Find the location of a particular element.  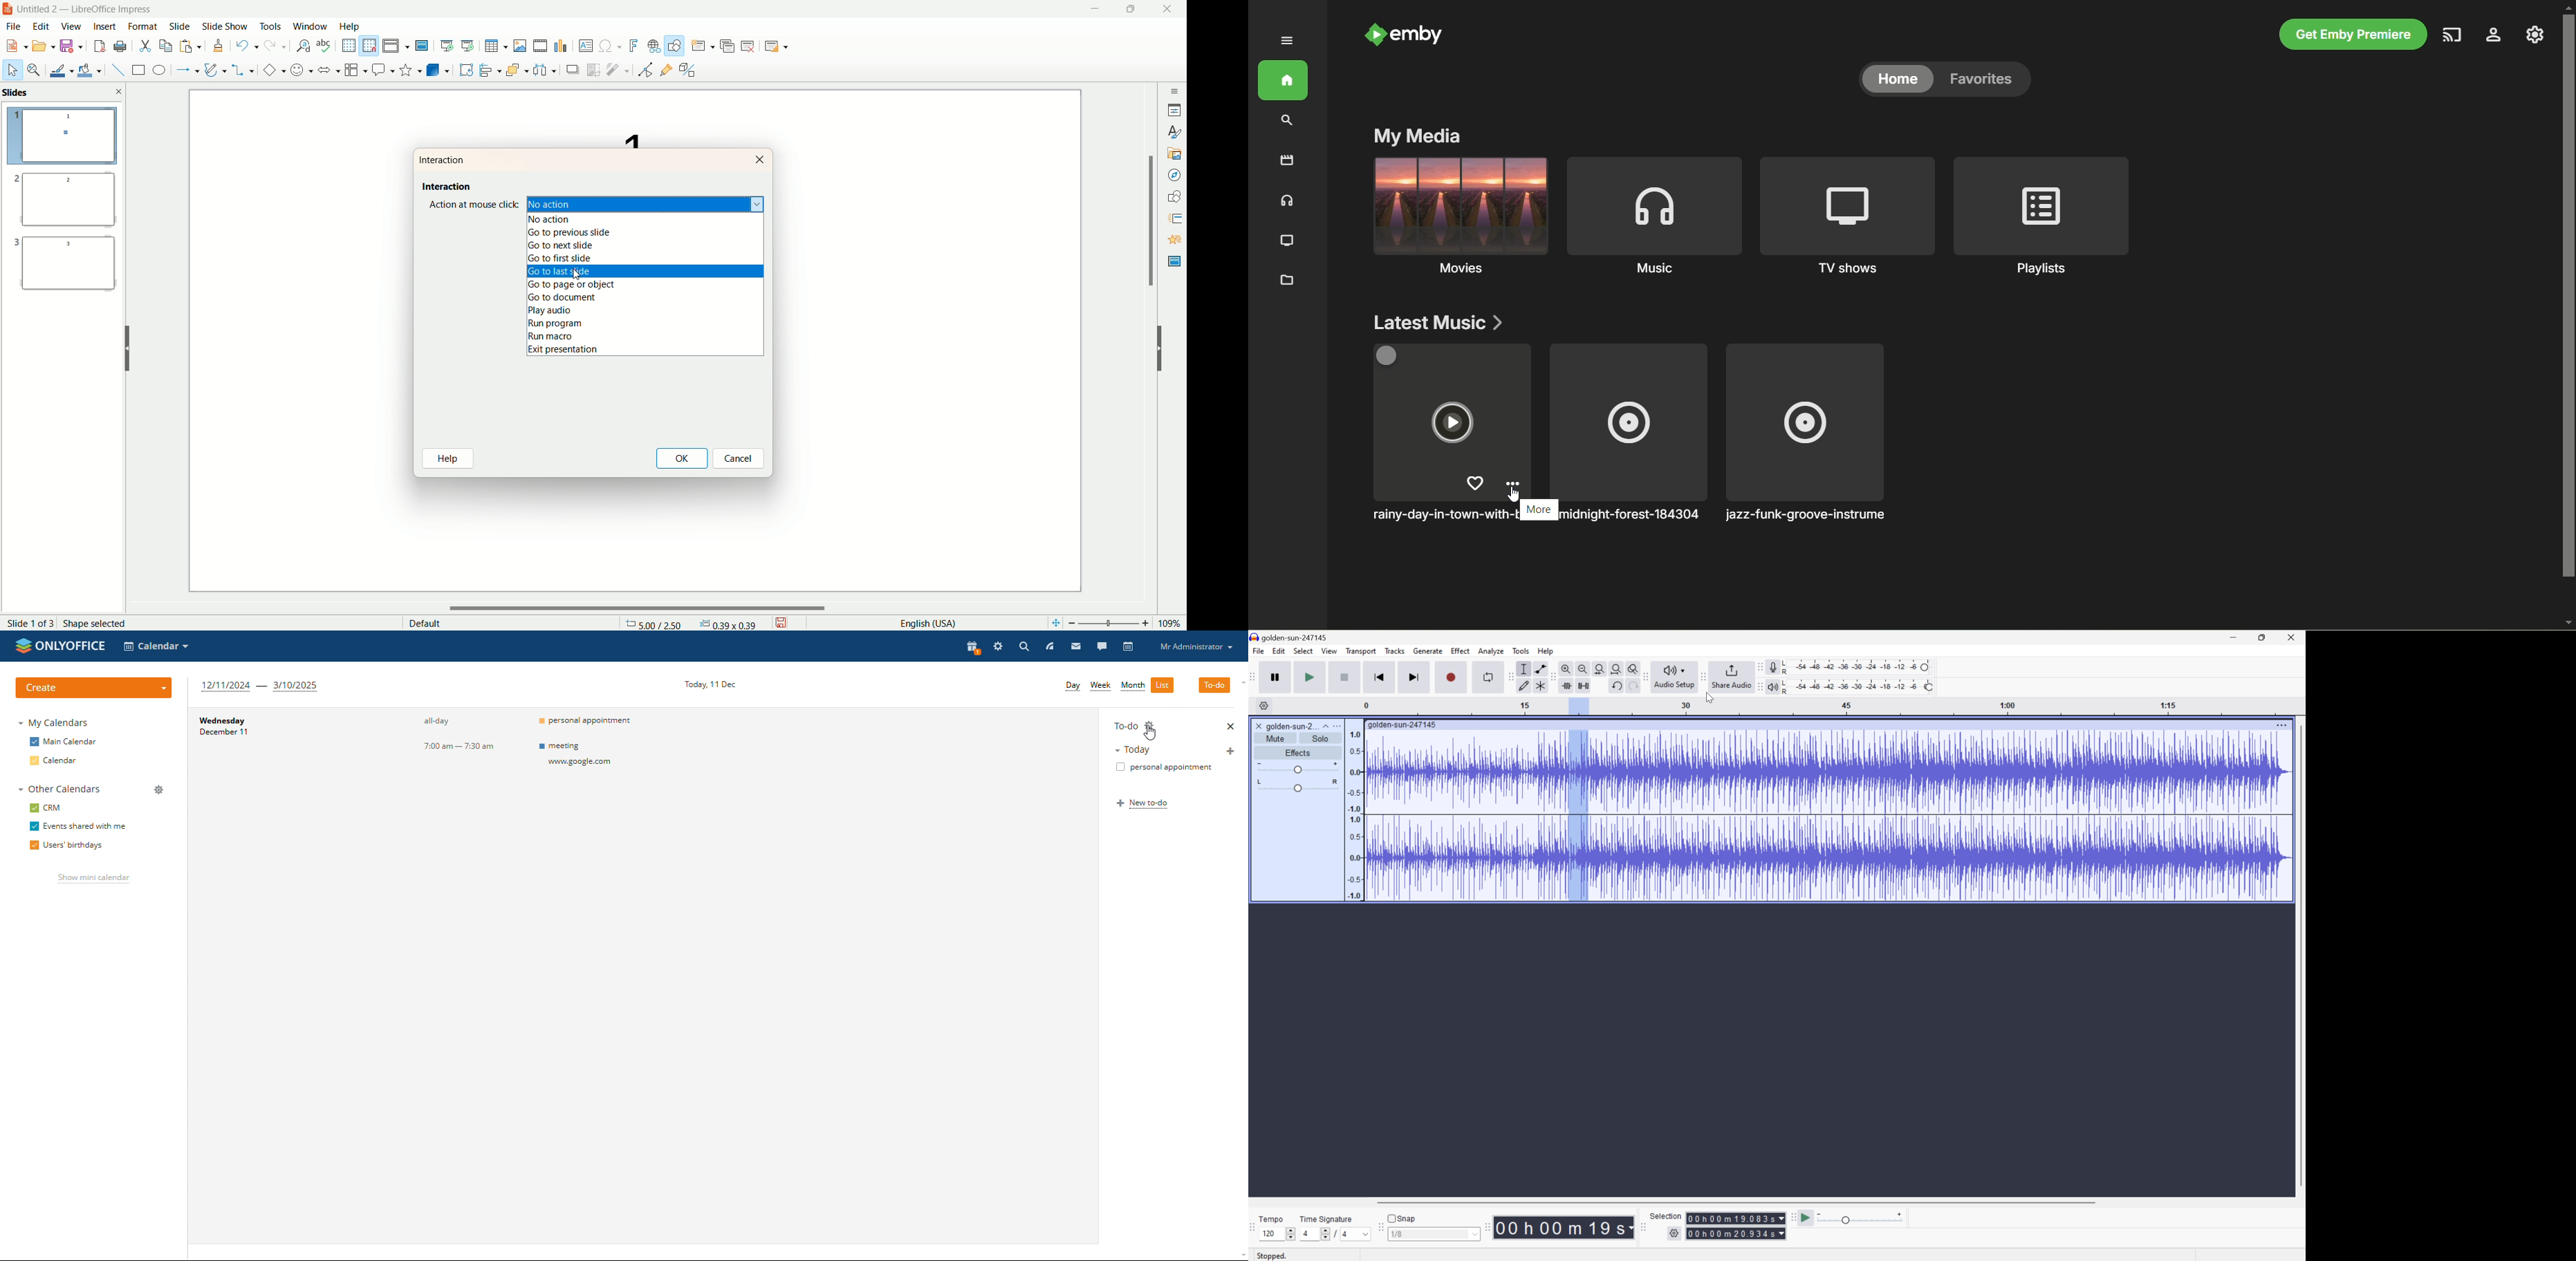

Tracks is located at coordinates (1395, 650).